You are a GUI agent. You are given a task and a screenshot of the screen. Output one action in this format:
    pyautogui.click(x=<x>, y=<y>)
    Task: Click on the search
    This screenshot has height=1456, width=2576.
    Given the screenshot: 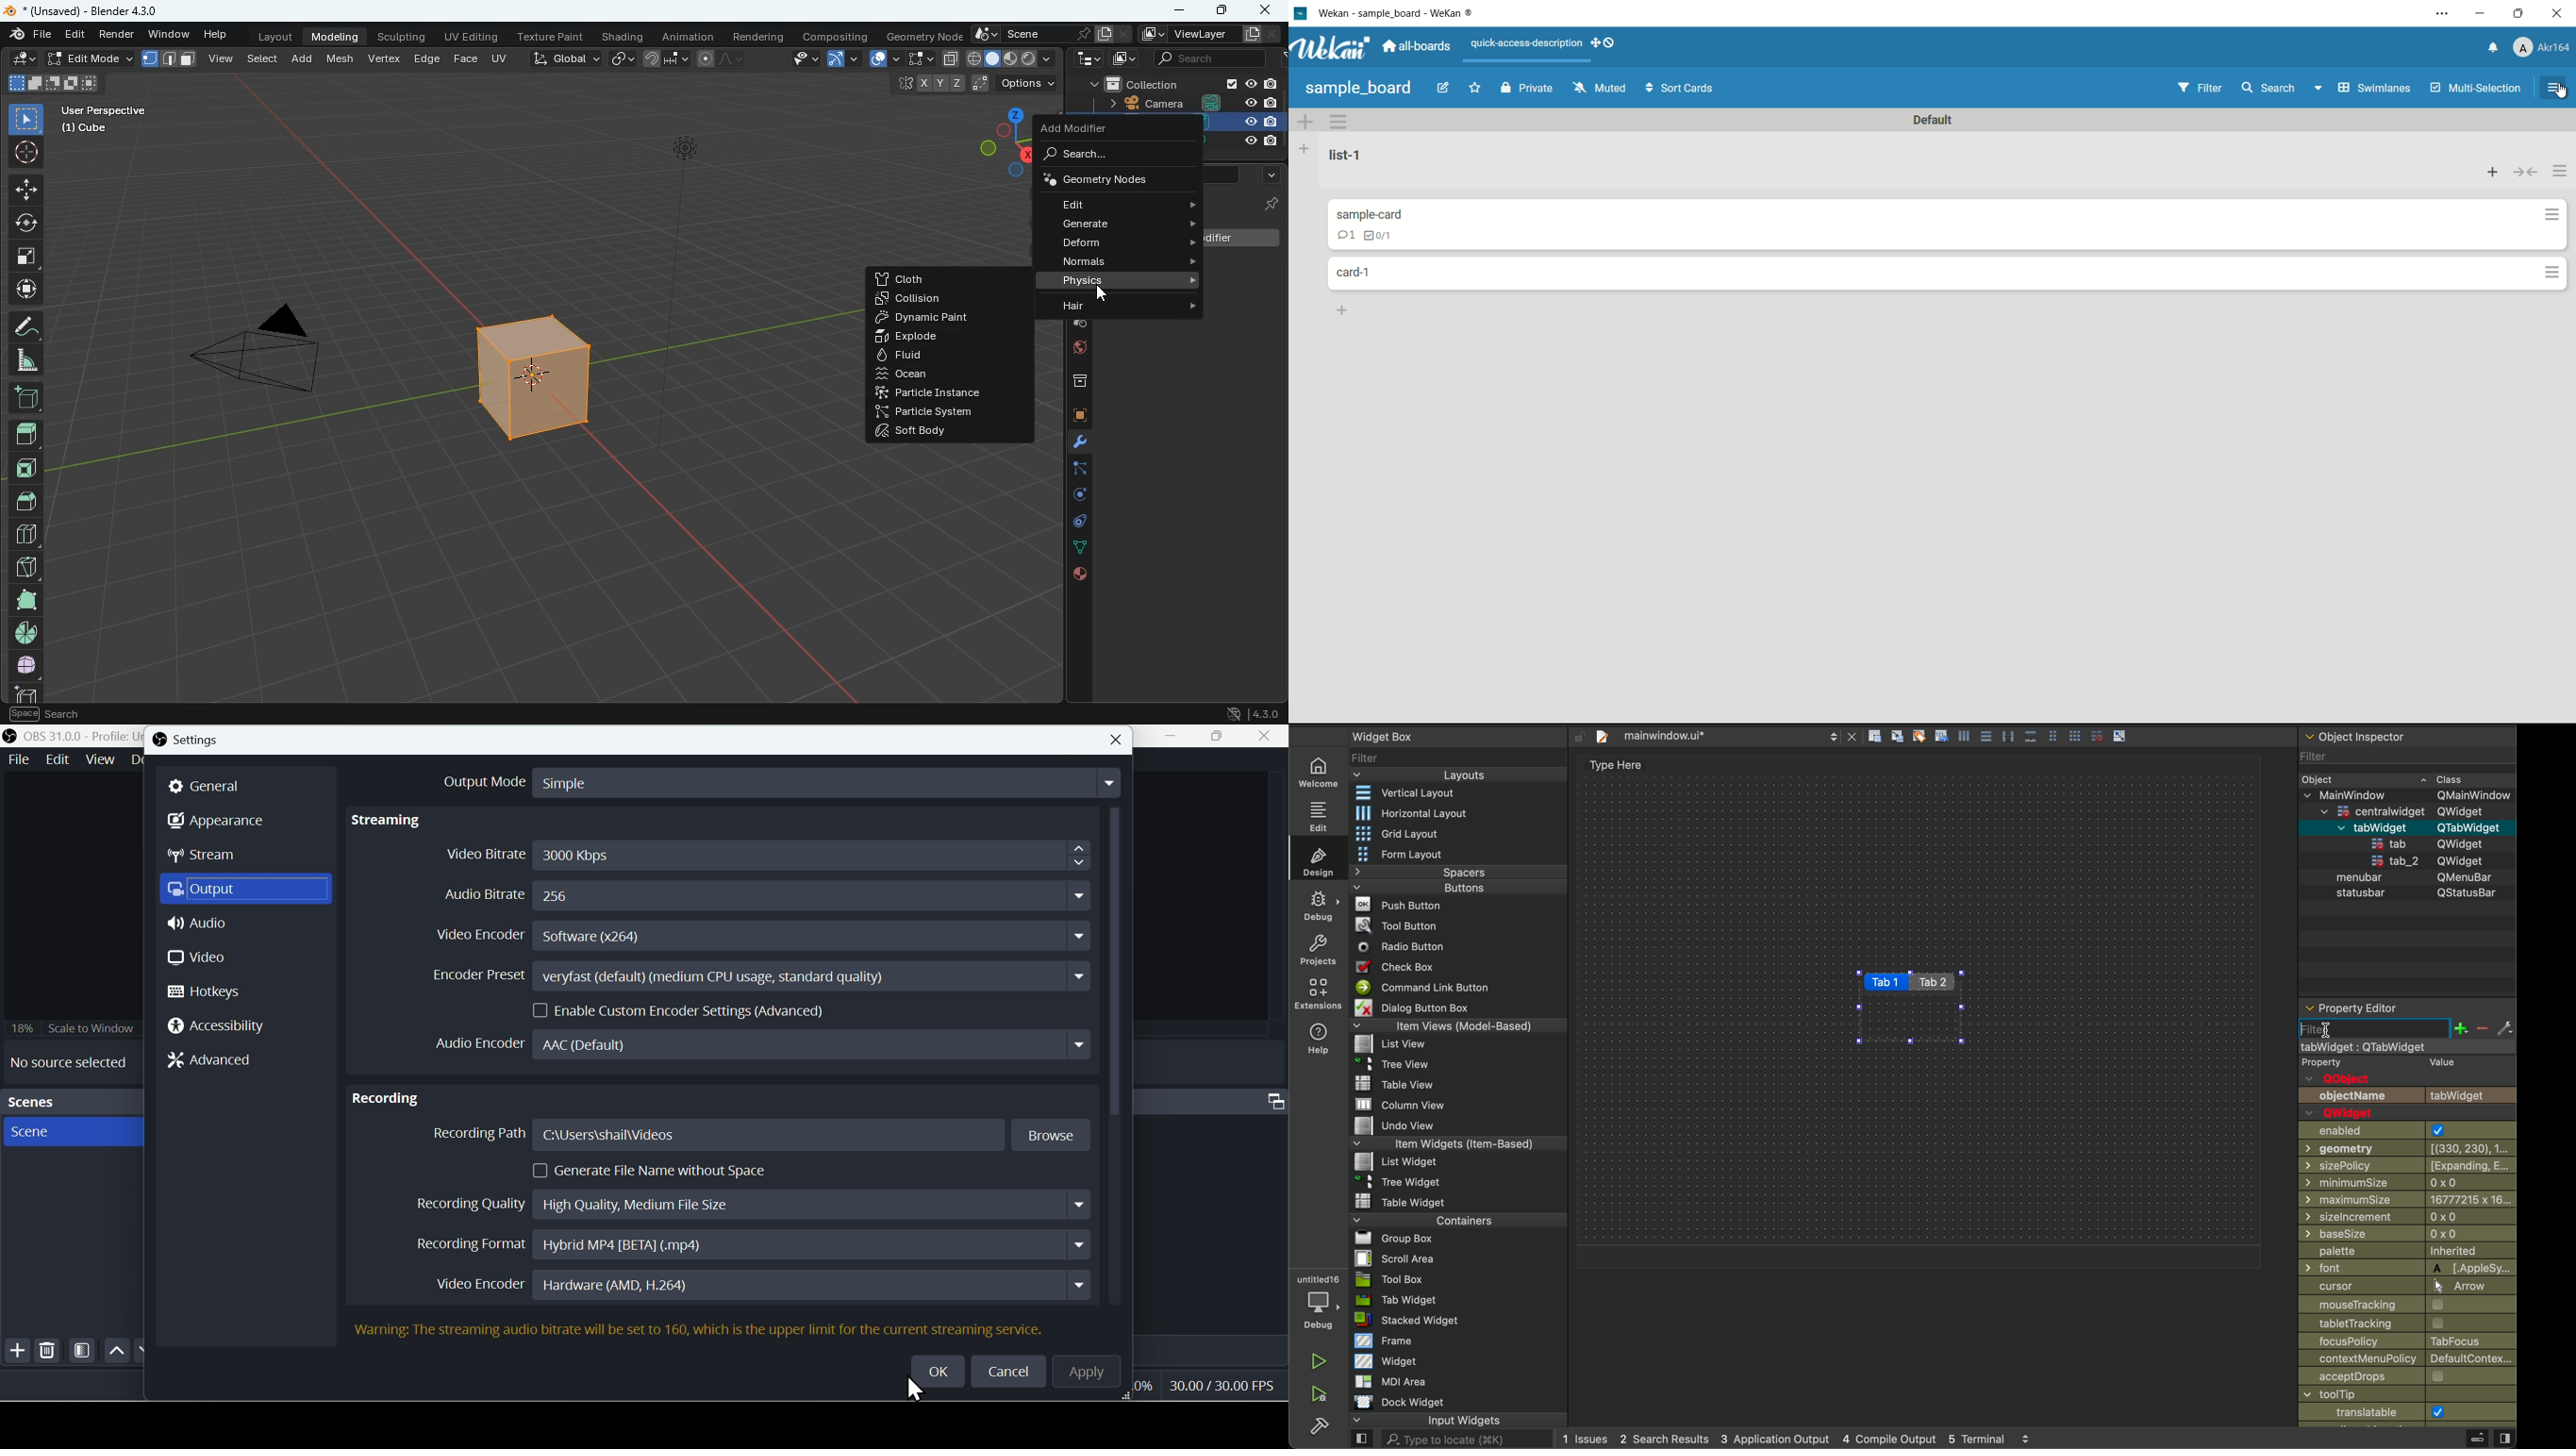 What is the action you would take?
    pyautogui.click(x=1109, y=155)
    